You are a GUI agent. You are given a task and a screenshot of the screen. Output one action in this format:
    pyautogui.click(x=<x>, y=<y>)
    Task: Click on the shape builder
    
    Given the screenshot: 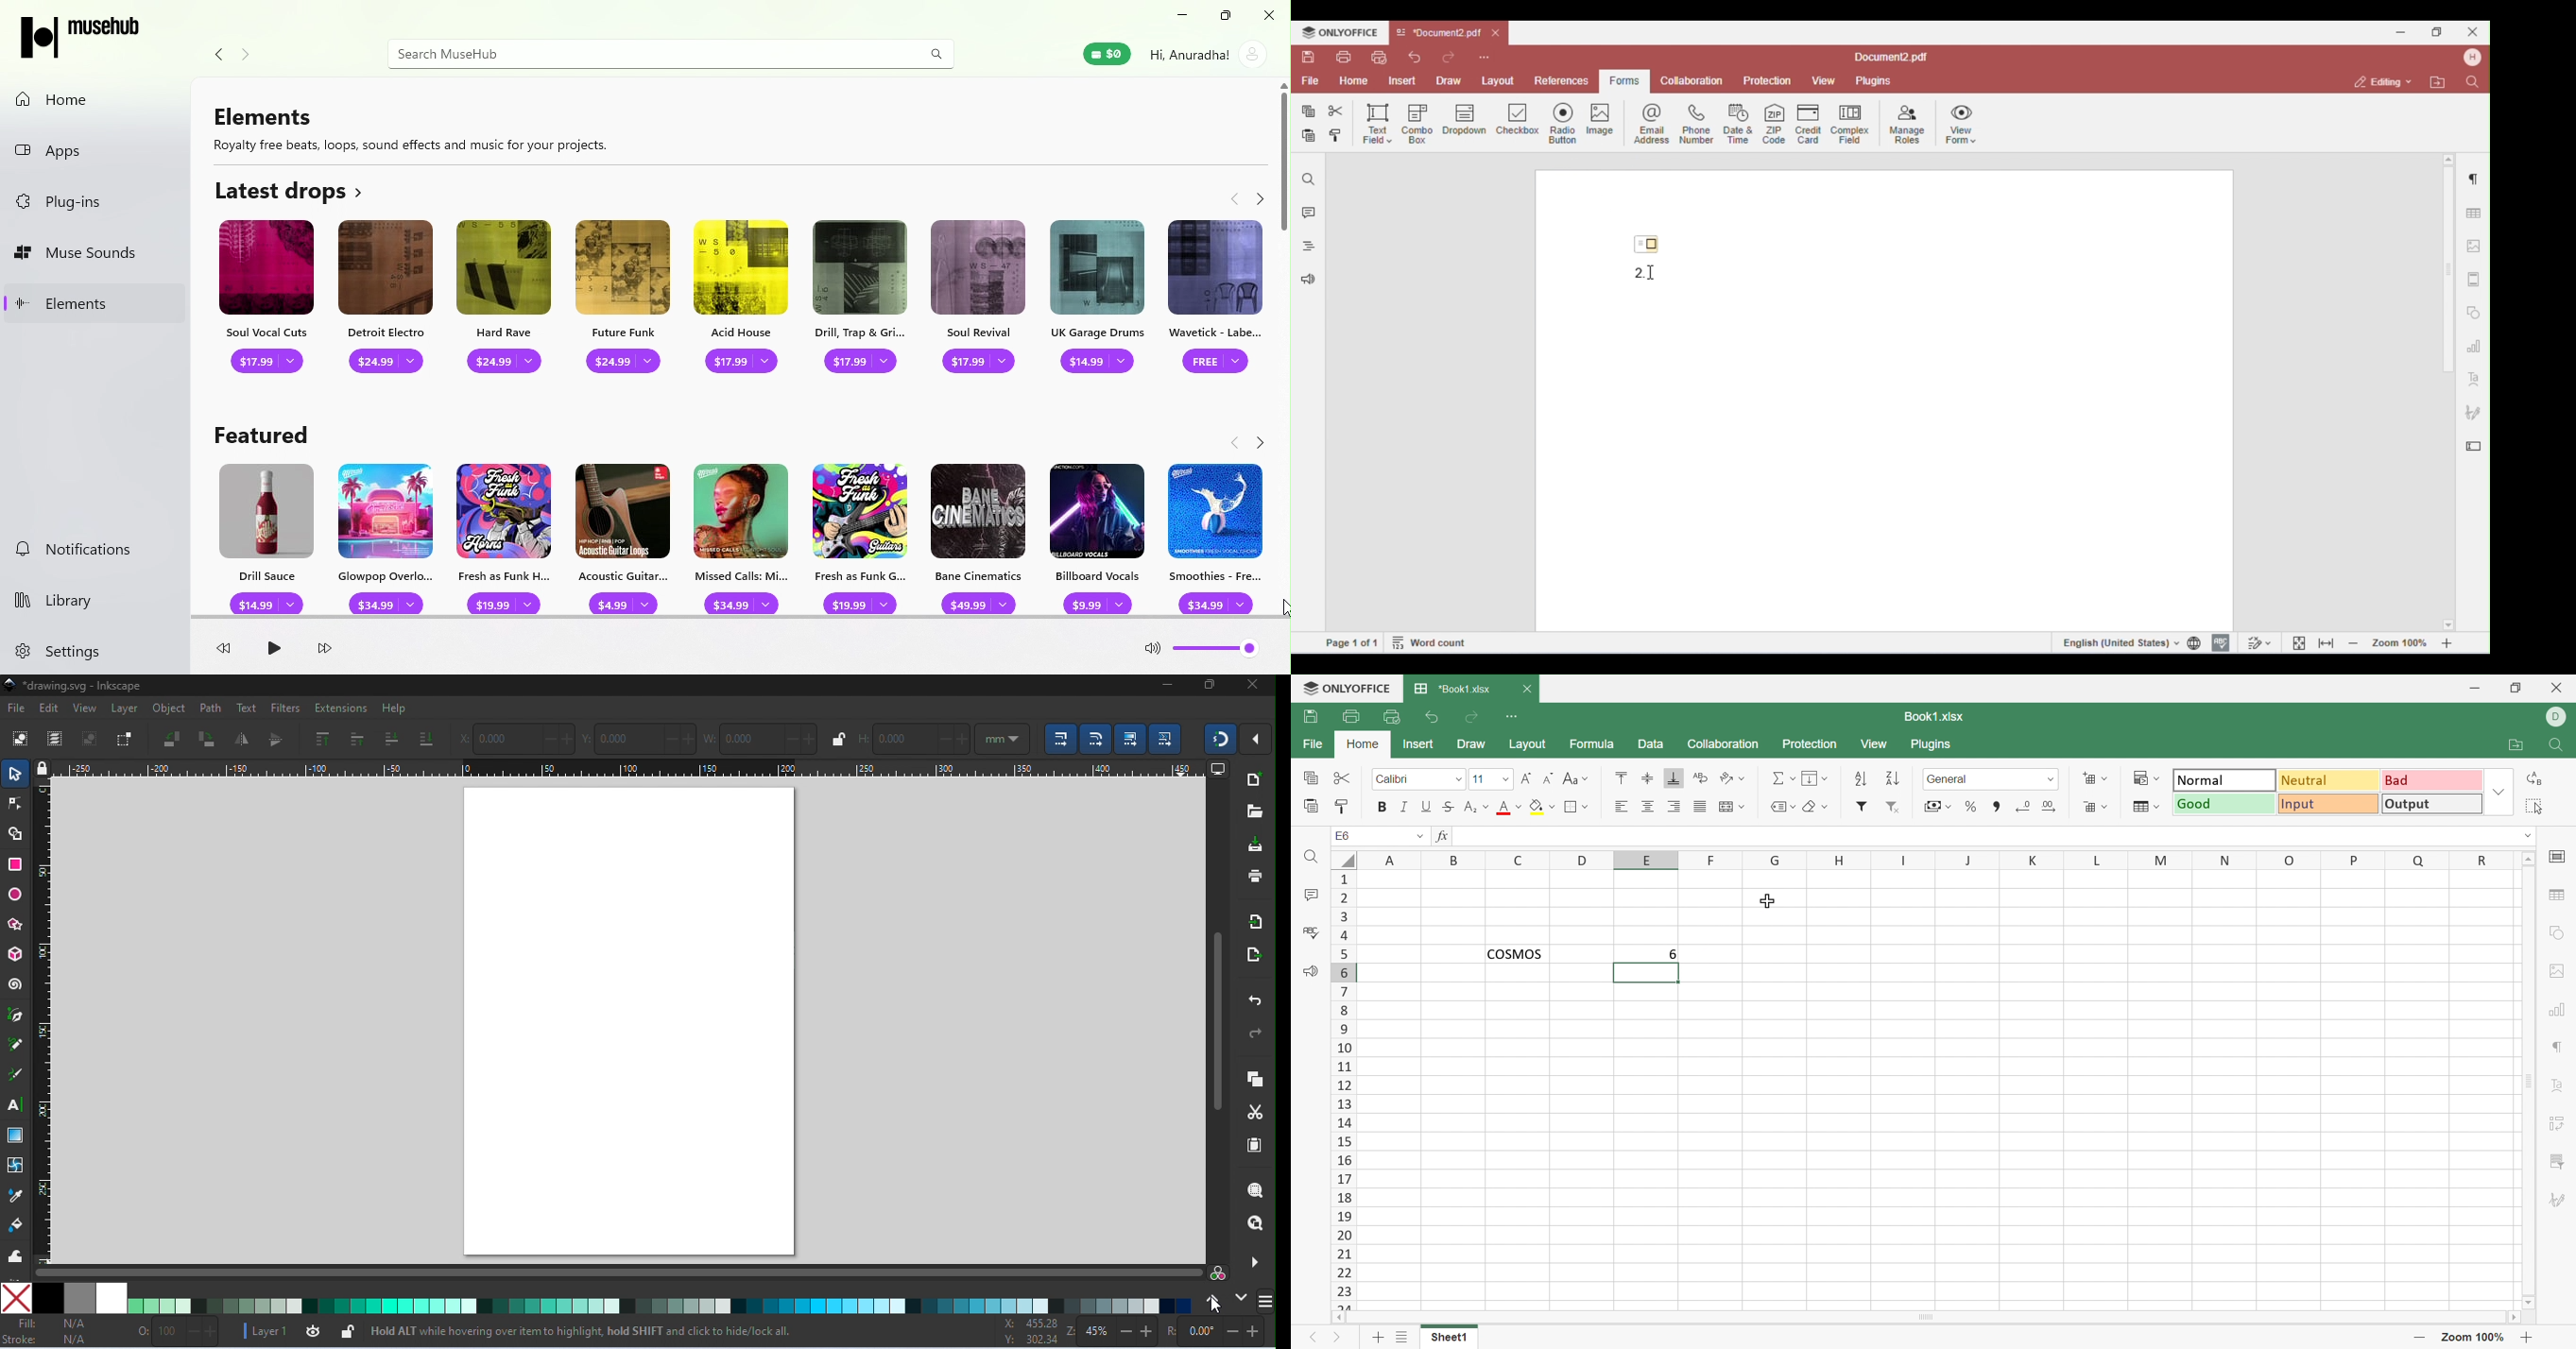 What is the action you would take?
    pyautogui.click(x=15, y=833)
    